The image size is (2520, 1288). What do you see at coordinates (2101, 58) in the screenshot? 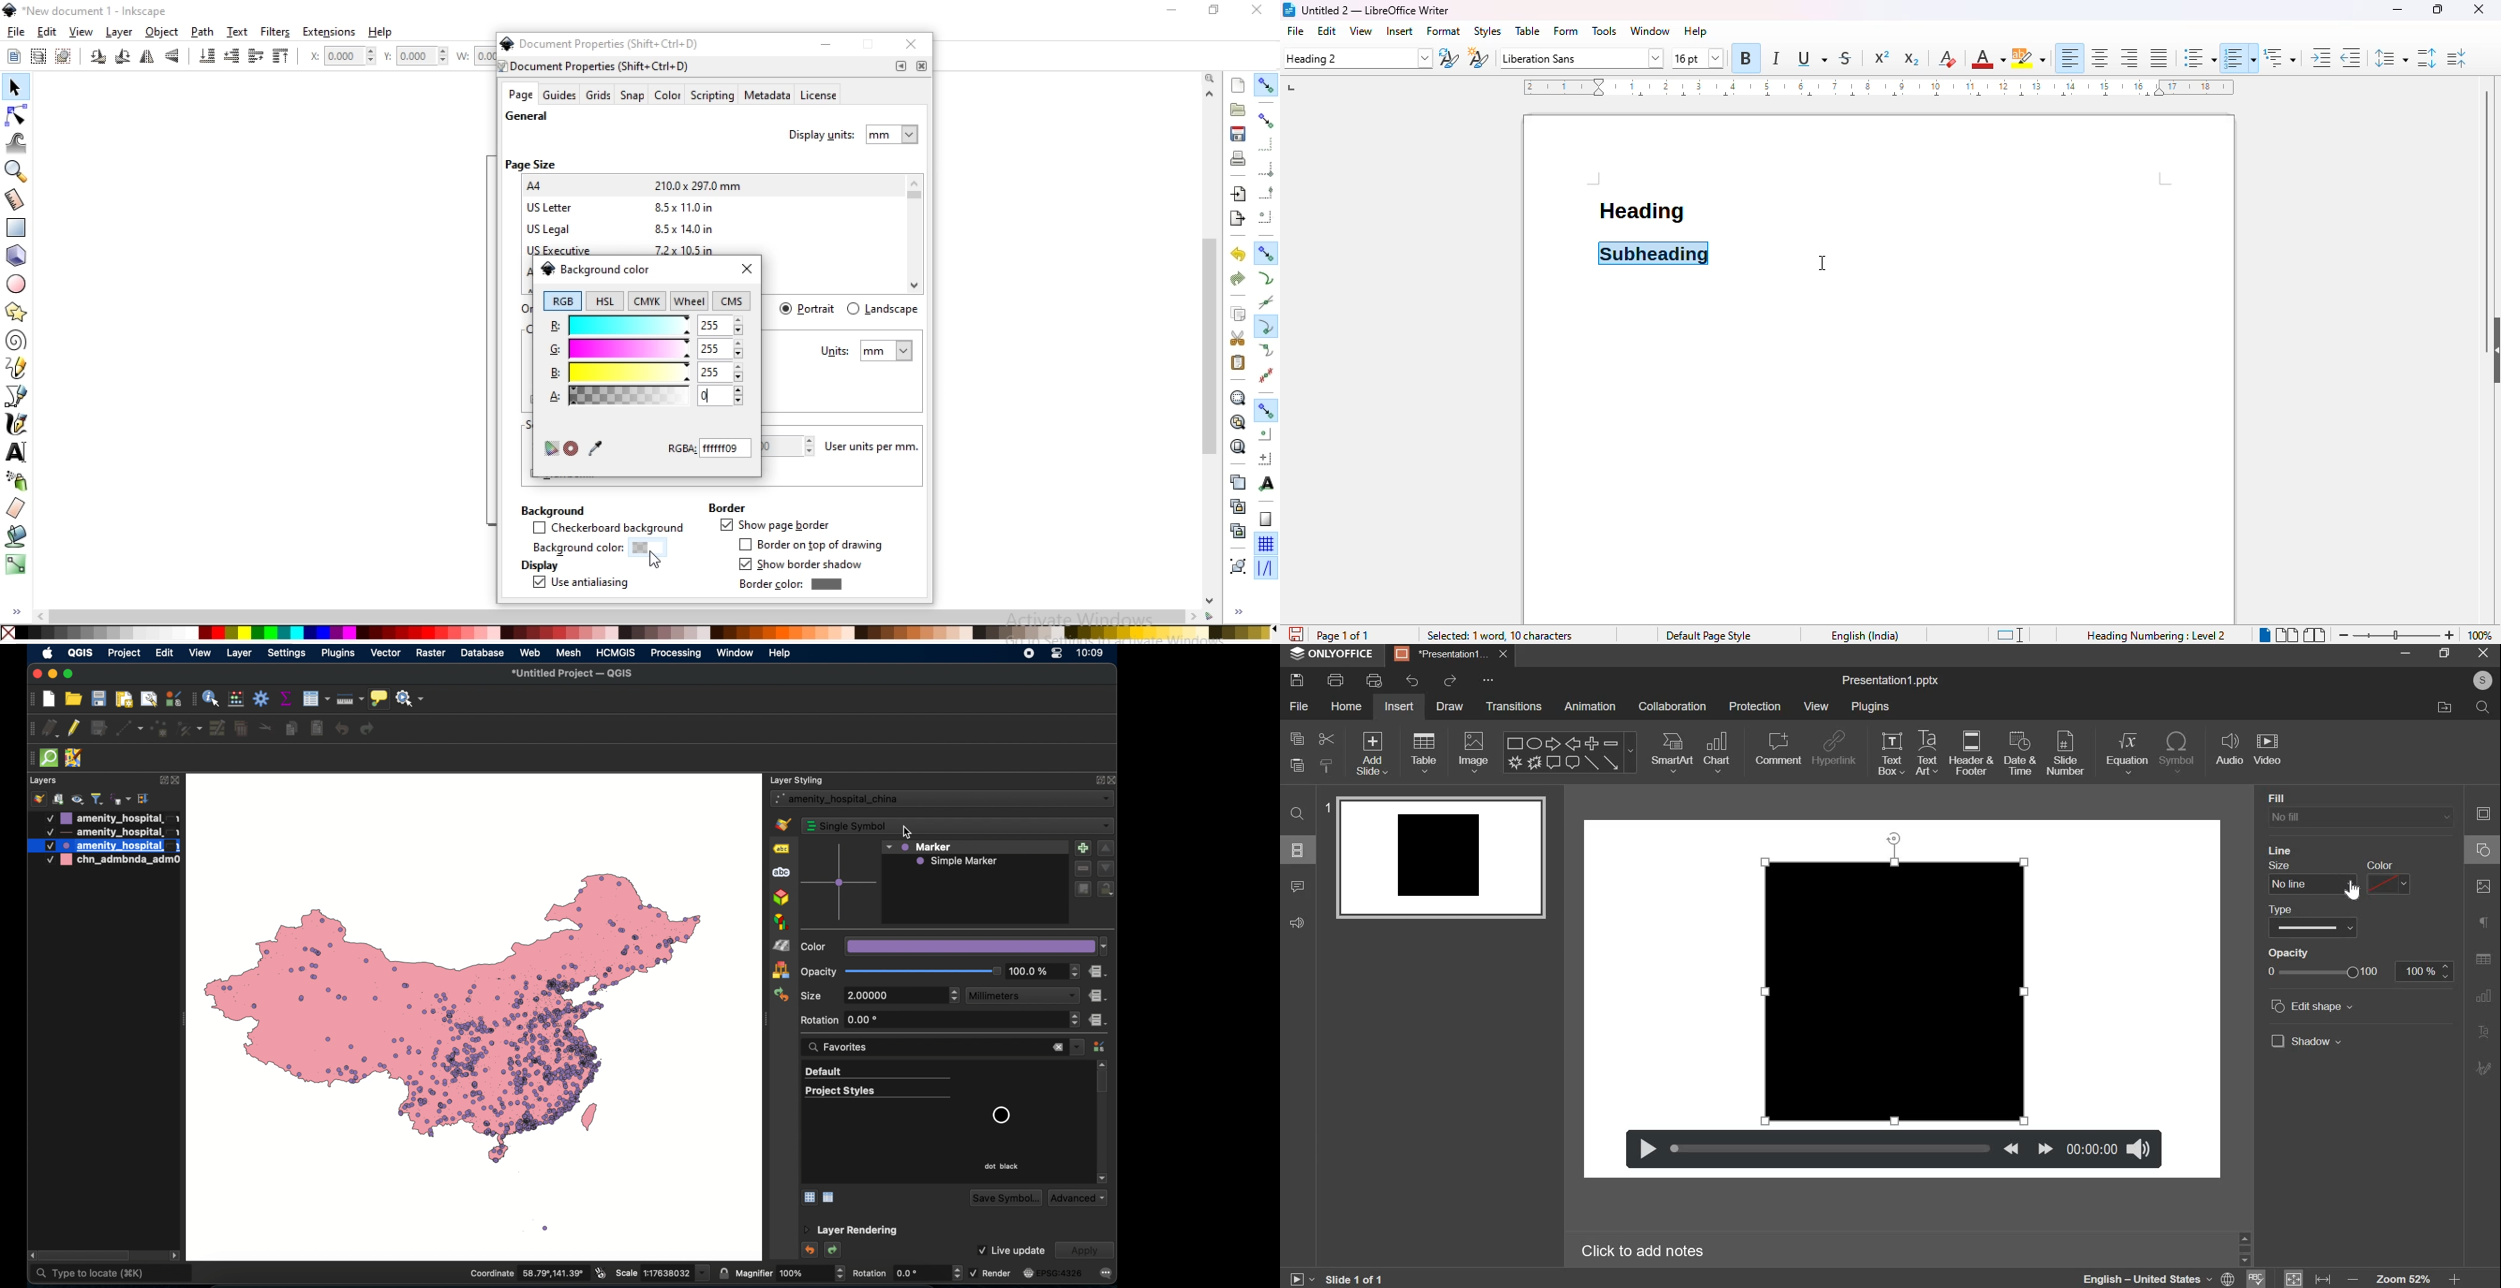
I see `align center` at bounding box center [2101, 58].